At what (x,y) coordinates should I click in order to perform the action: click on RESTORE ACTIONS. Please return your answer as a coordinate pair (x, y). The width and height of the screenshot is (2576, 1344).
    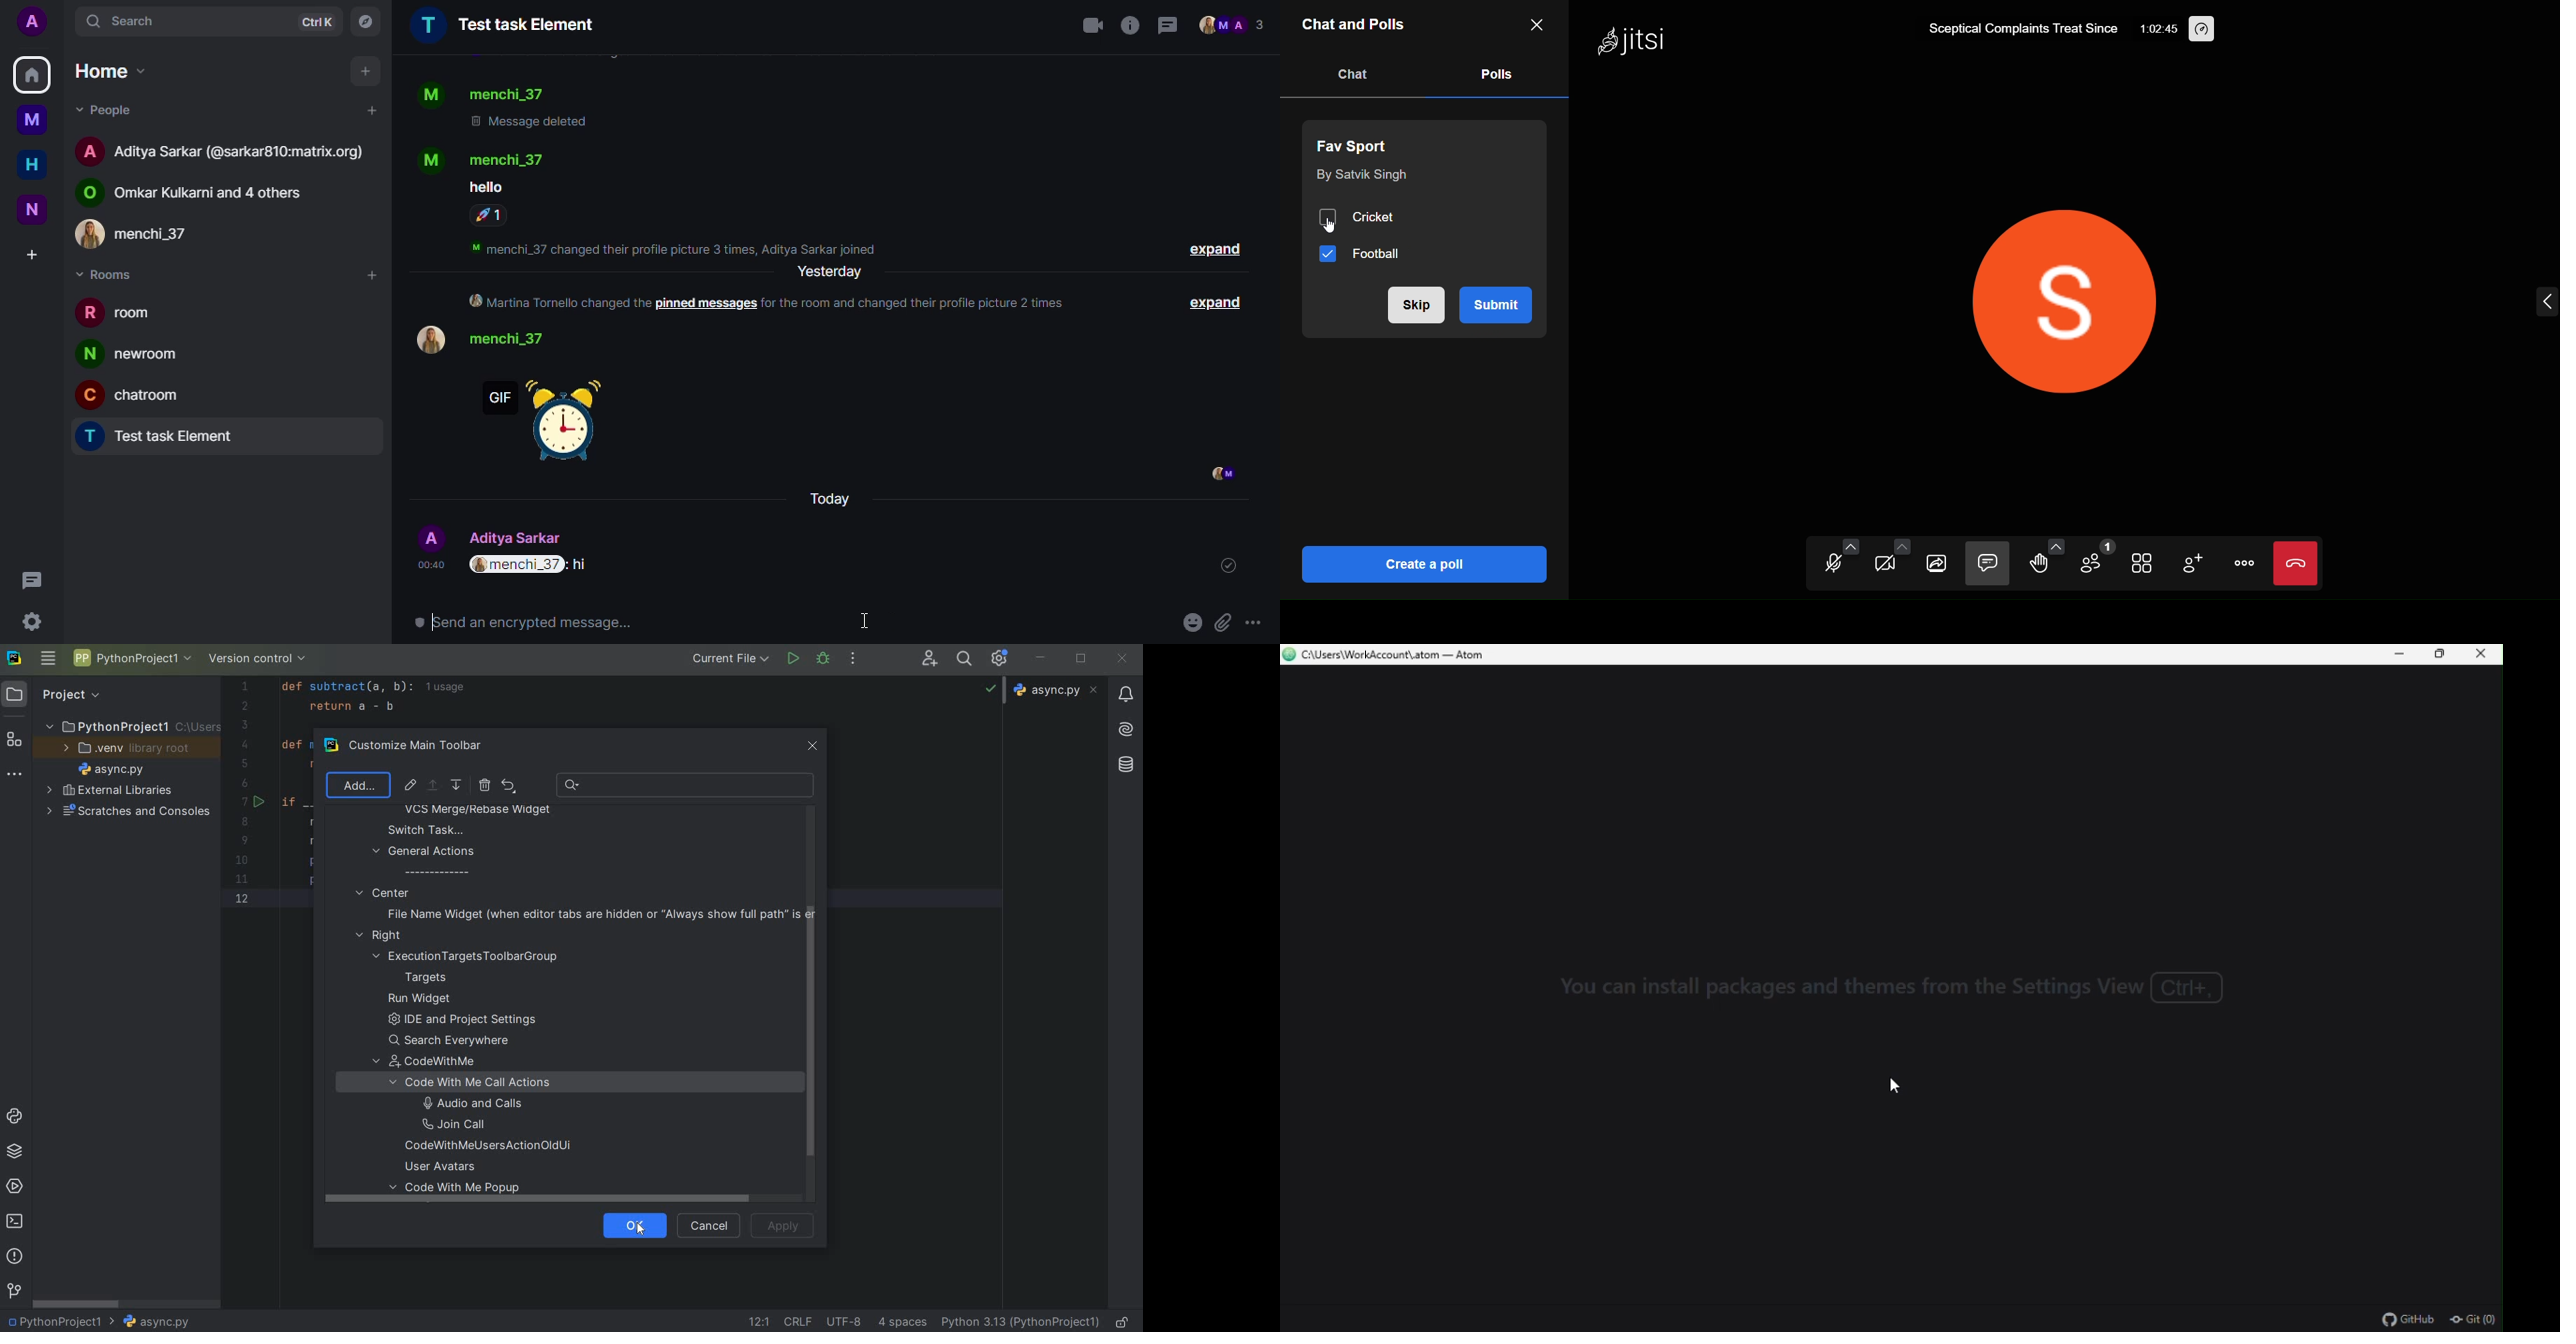
    Looking at the image, I should click on (509, 786).